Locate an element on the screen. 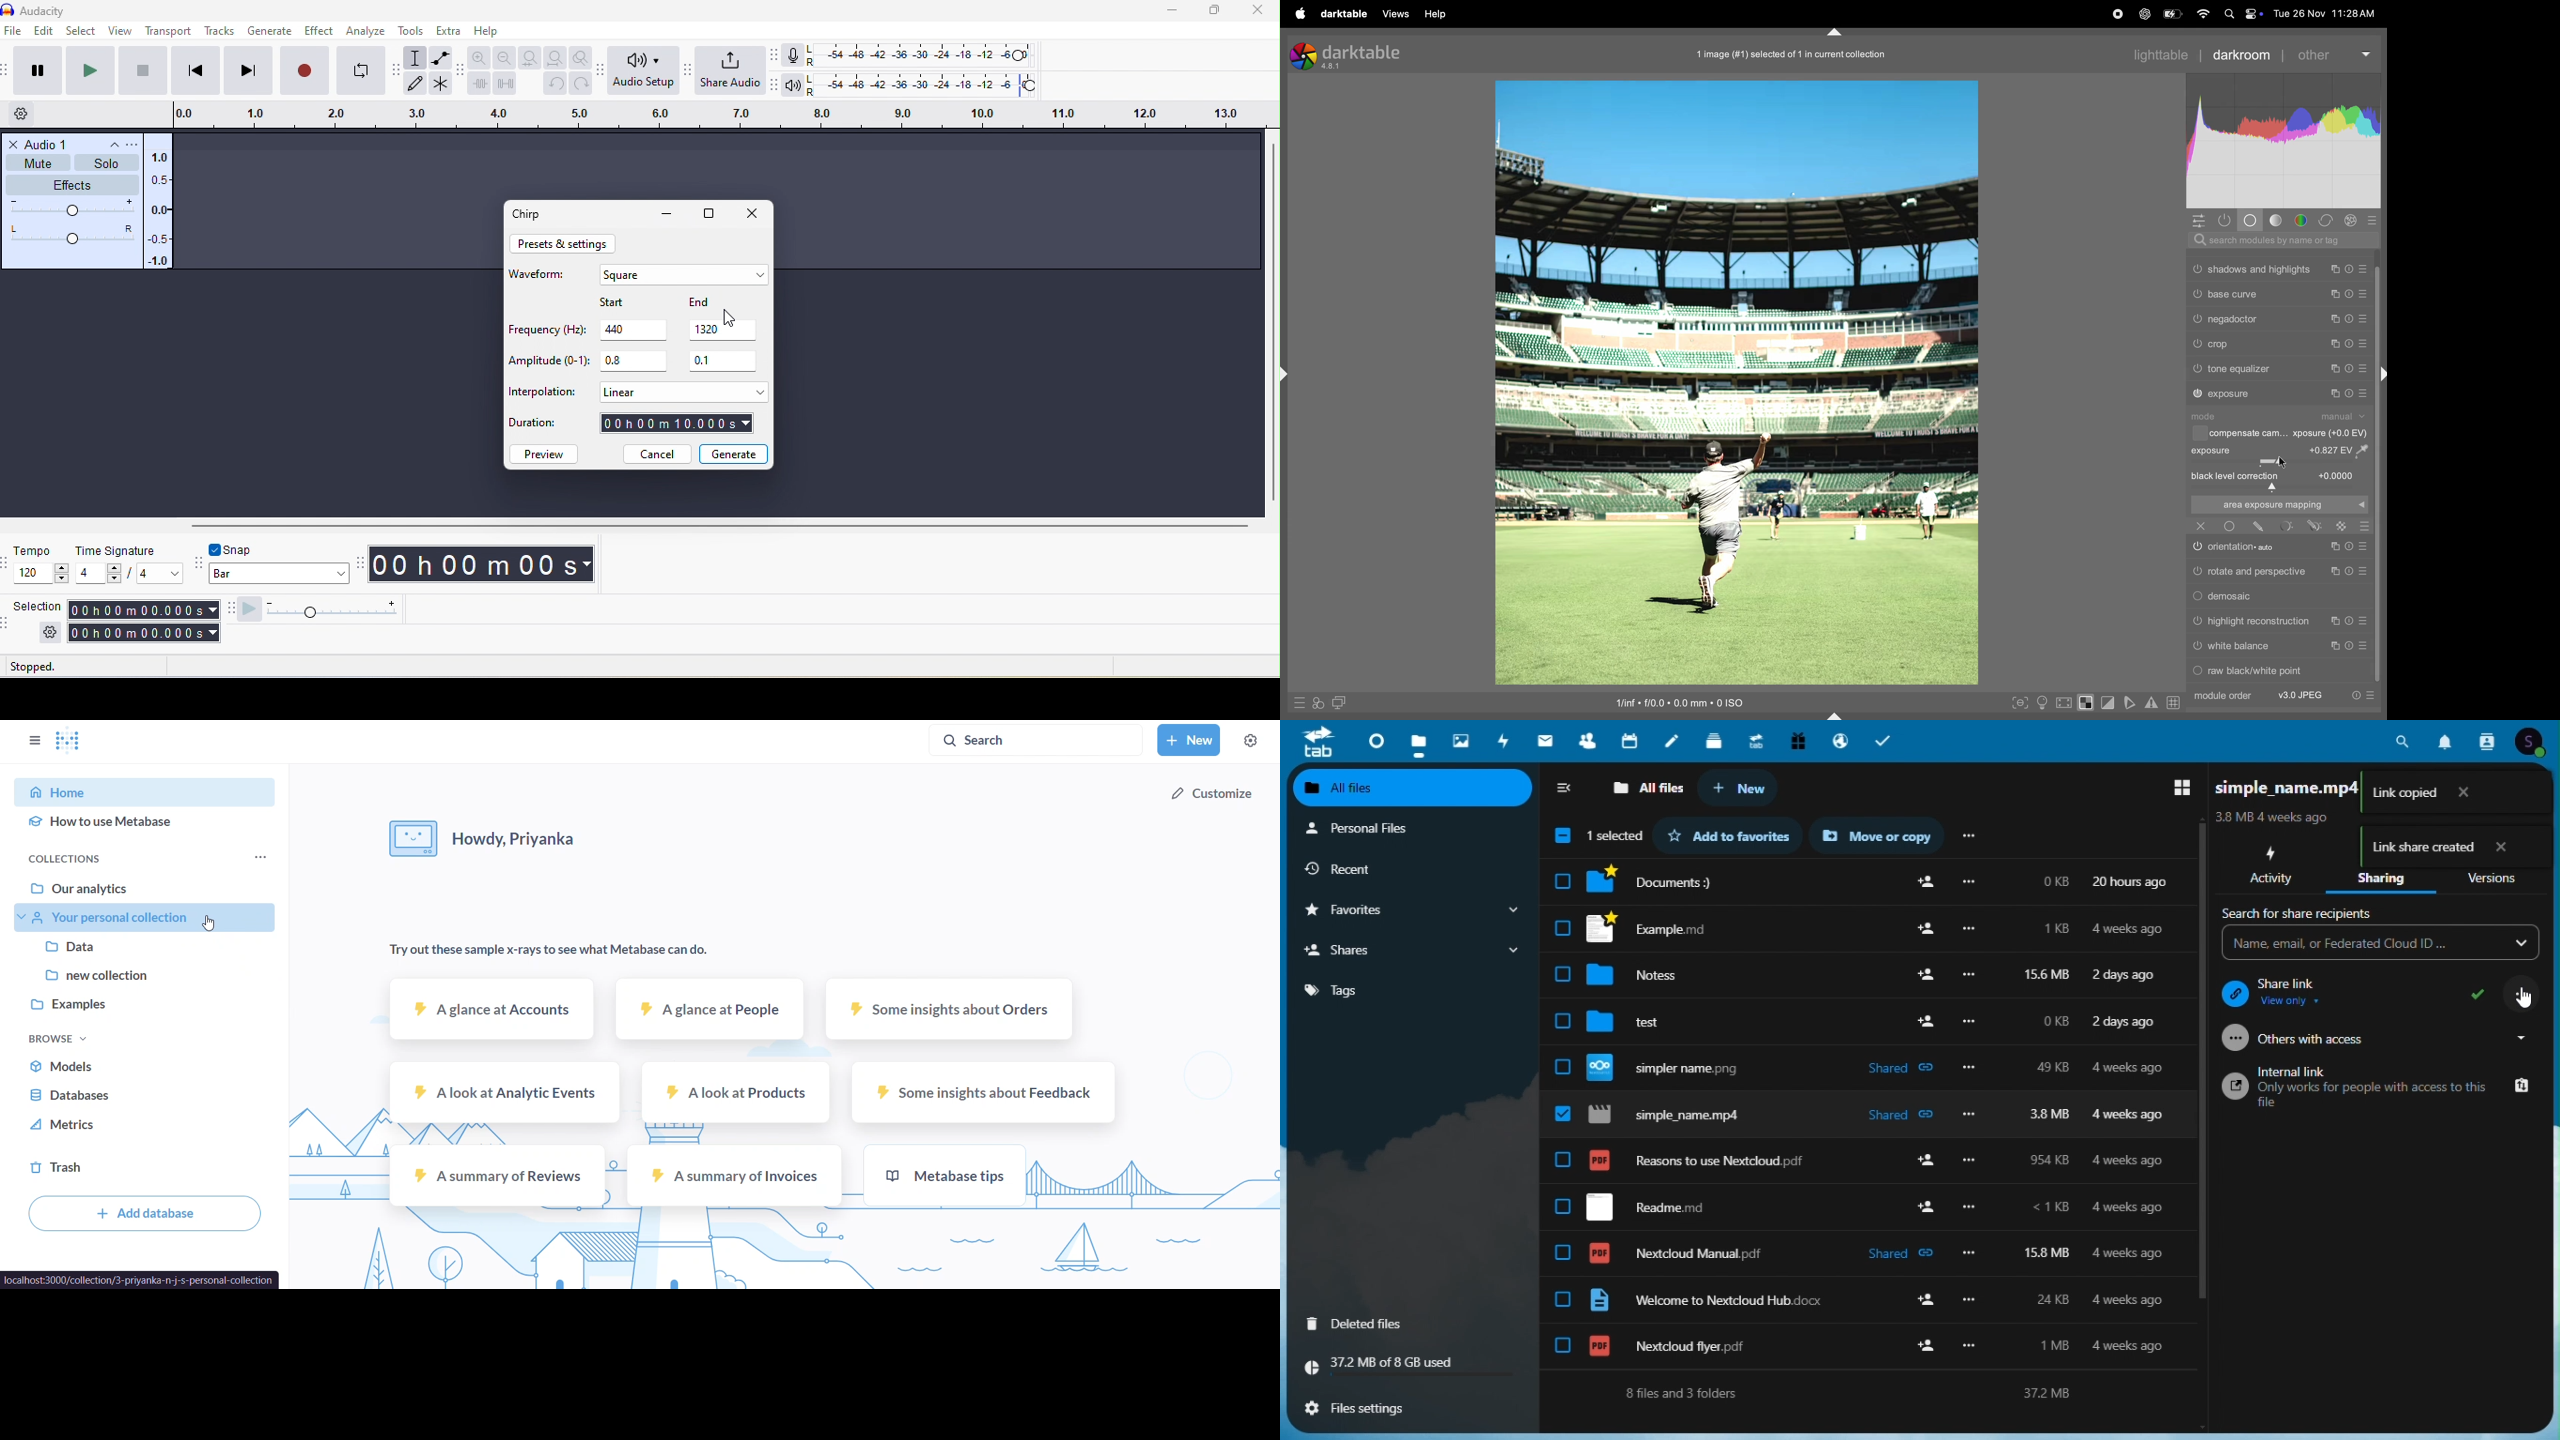 The height and width of the screenshot is (1456, 2576). searchbar is located at coordinates (2279, 240).